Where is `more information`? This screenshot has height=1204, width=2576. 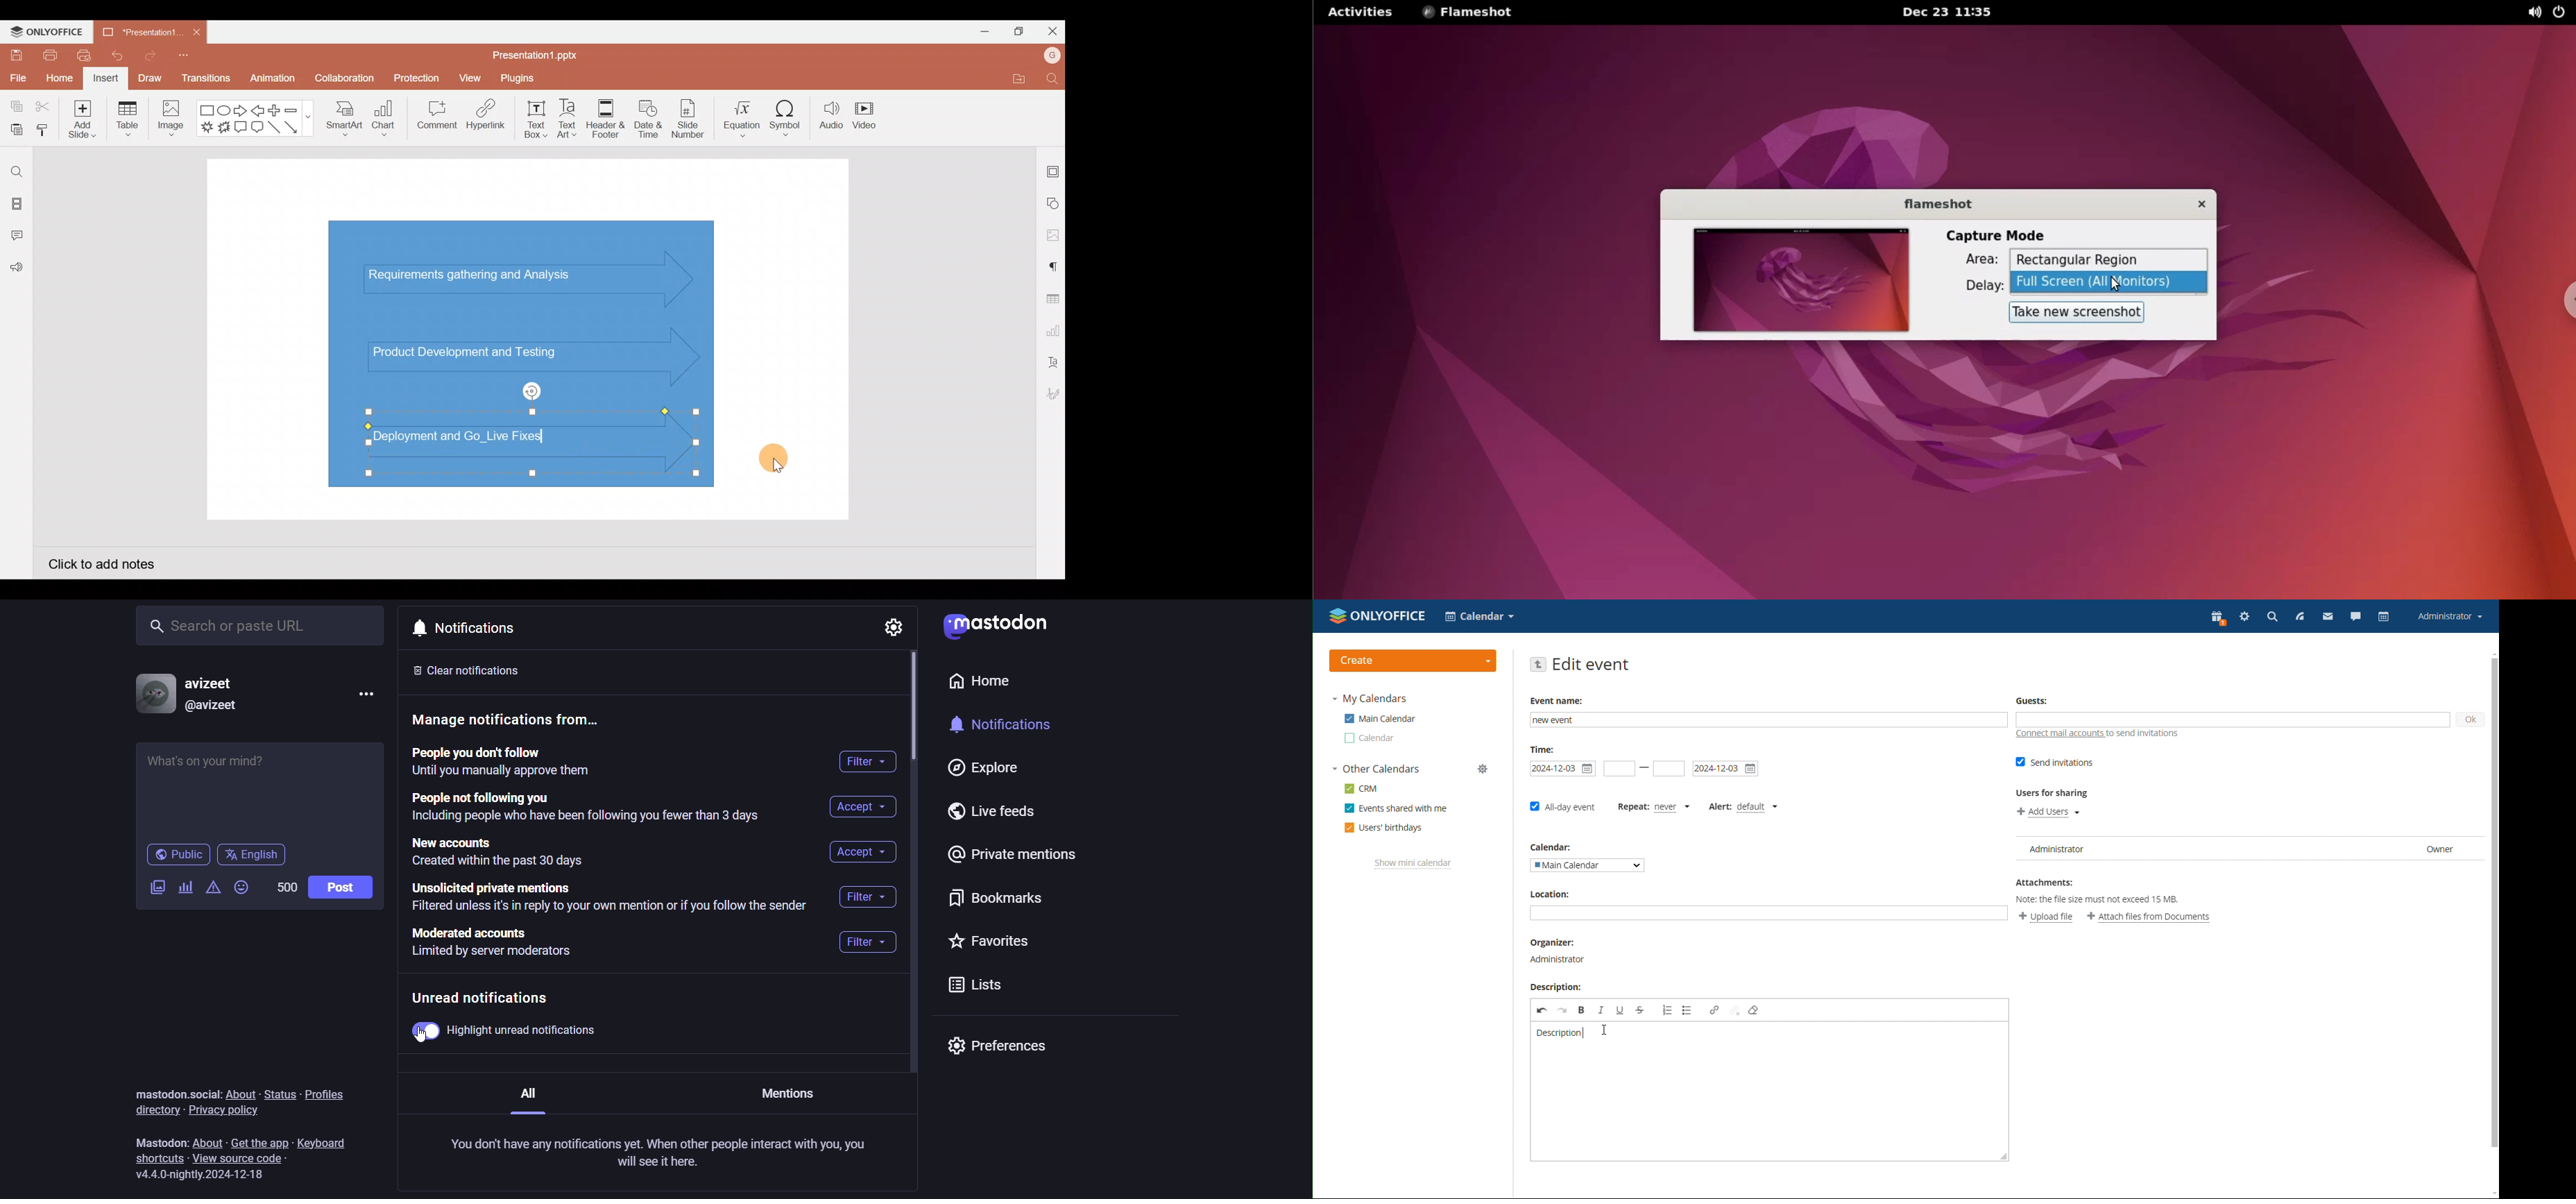 more information is located at coordinates (368, 695).